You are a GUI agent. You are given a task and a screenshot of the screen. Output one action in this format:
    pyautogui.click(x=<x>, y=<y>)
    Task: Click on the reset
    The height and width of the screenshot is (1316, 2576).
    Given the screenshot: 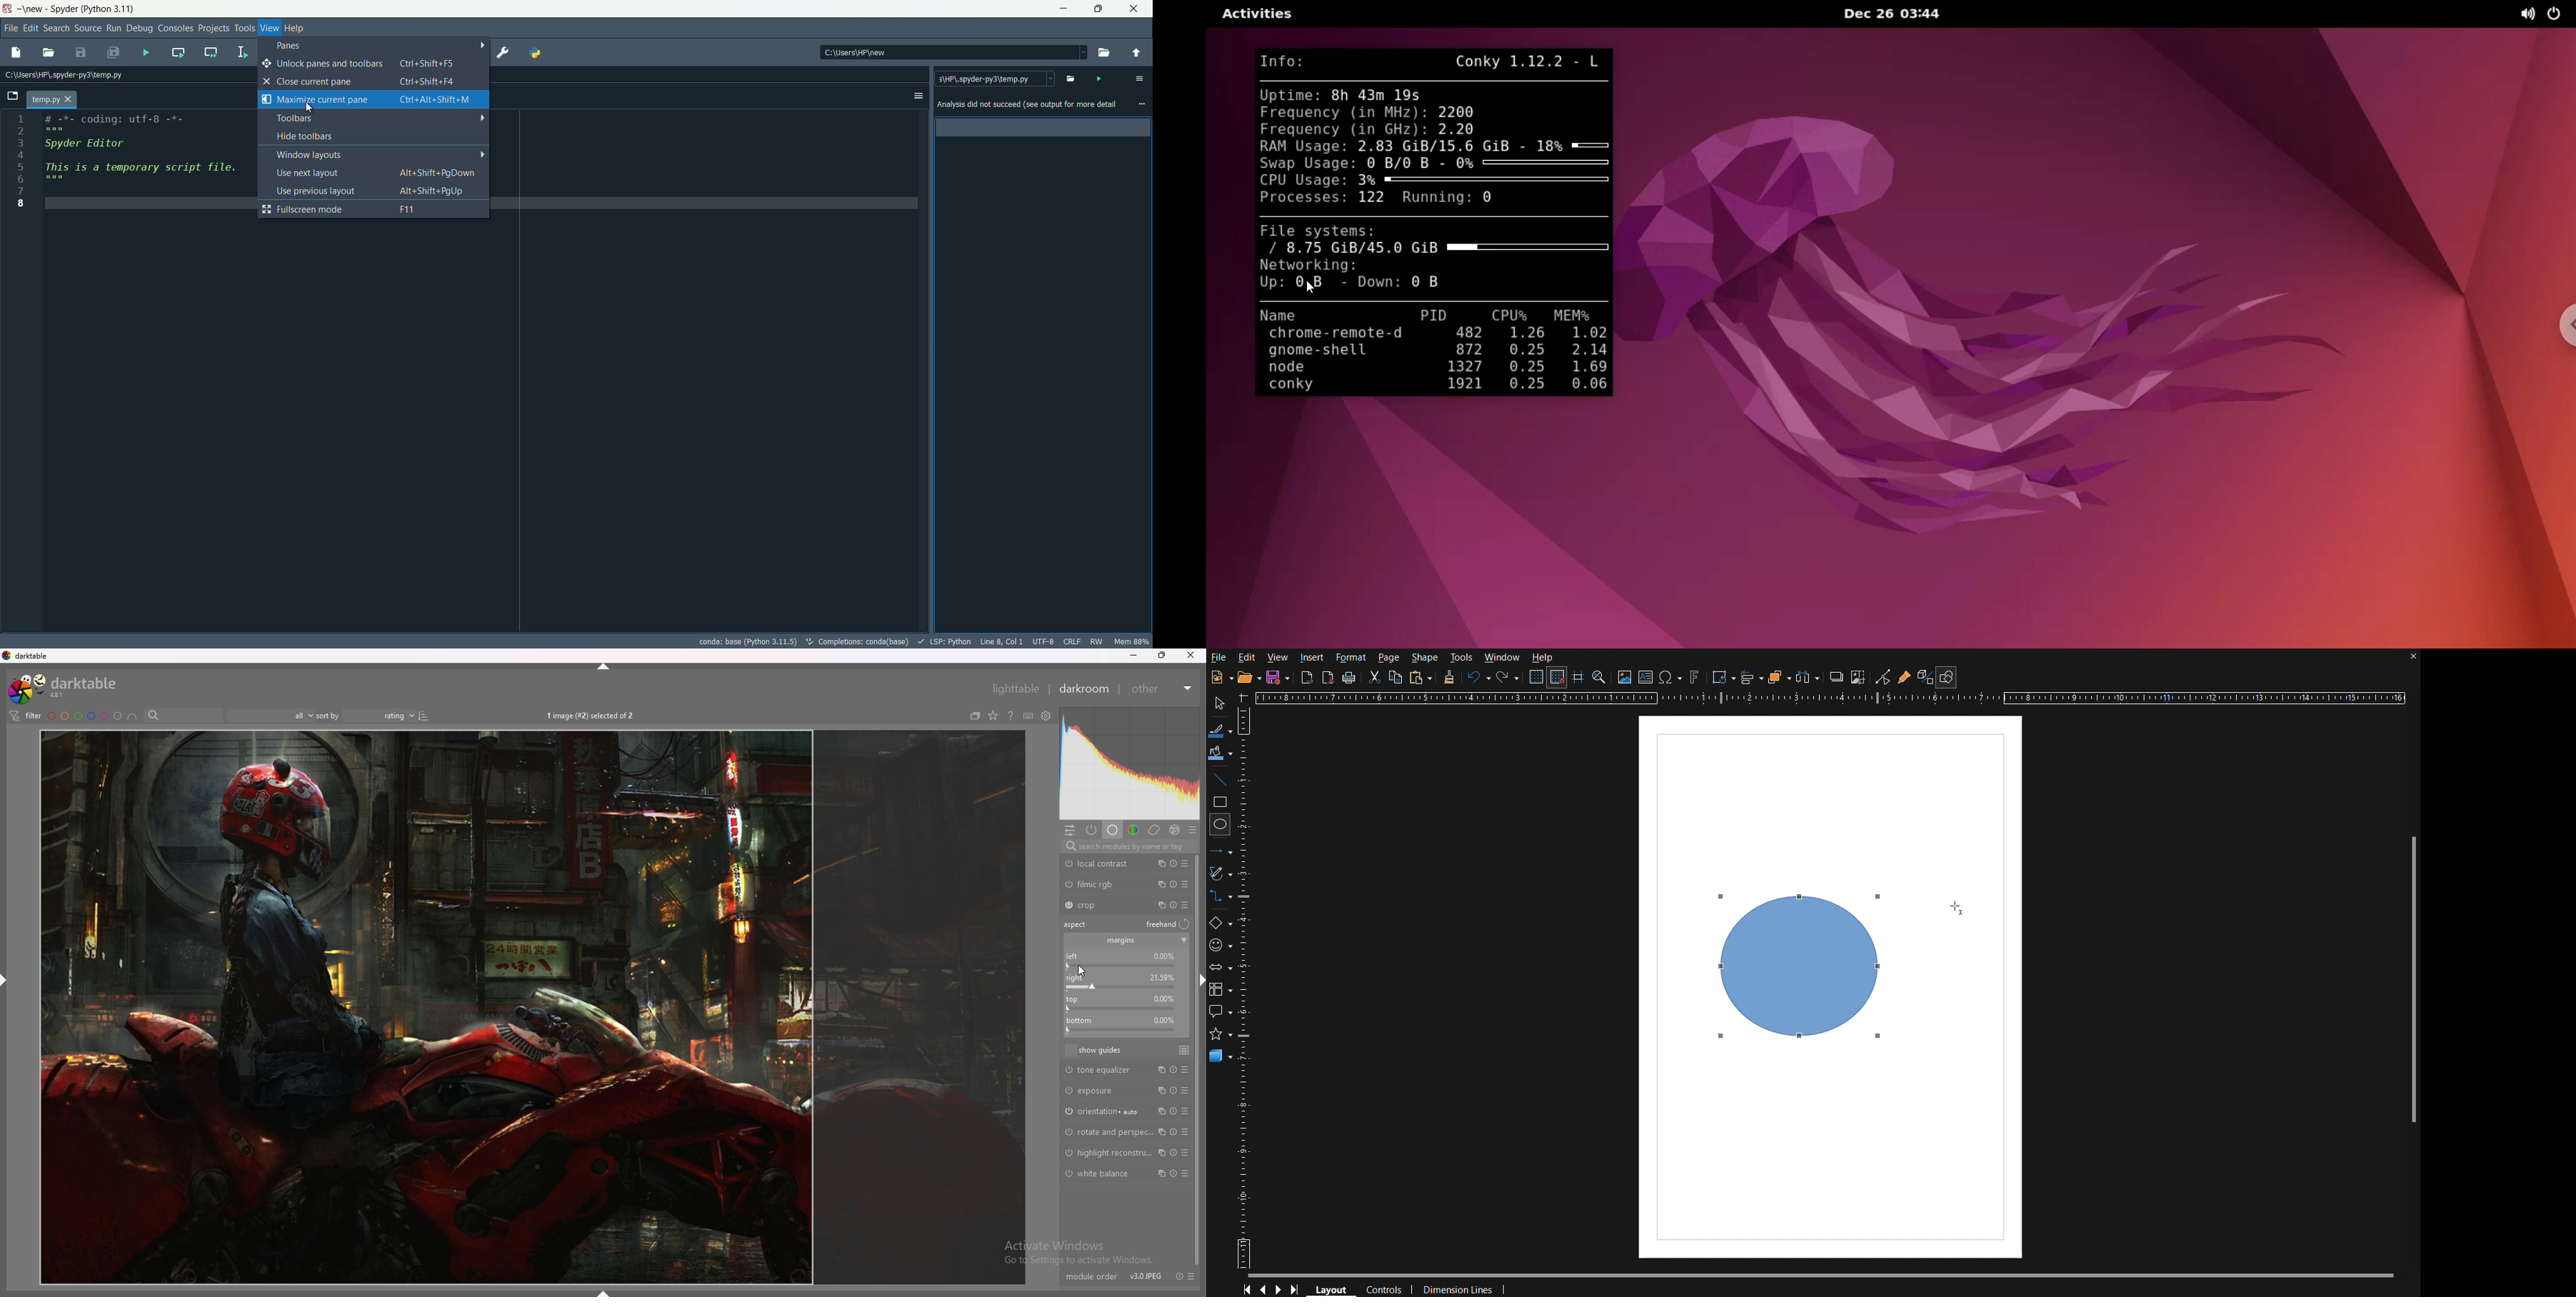 What is the action you would take?
    pyautogui.click(x=1173, y=1132)
    